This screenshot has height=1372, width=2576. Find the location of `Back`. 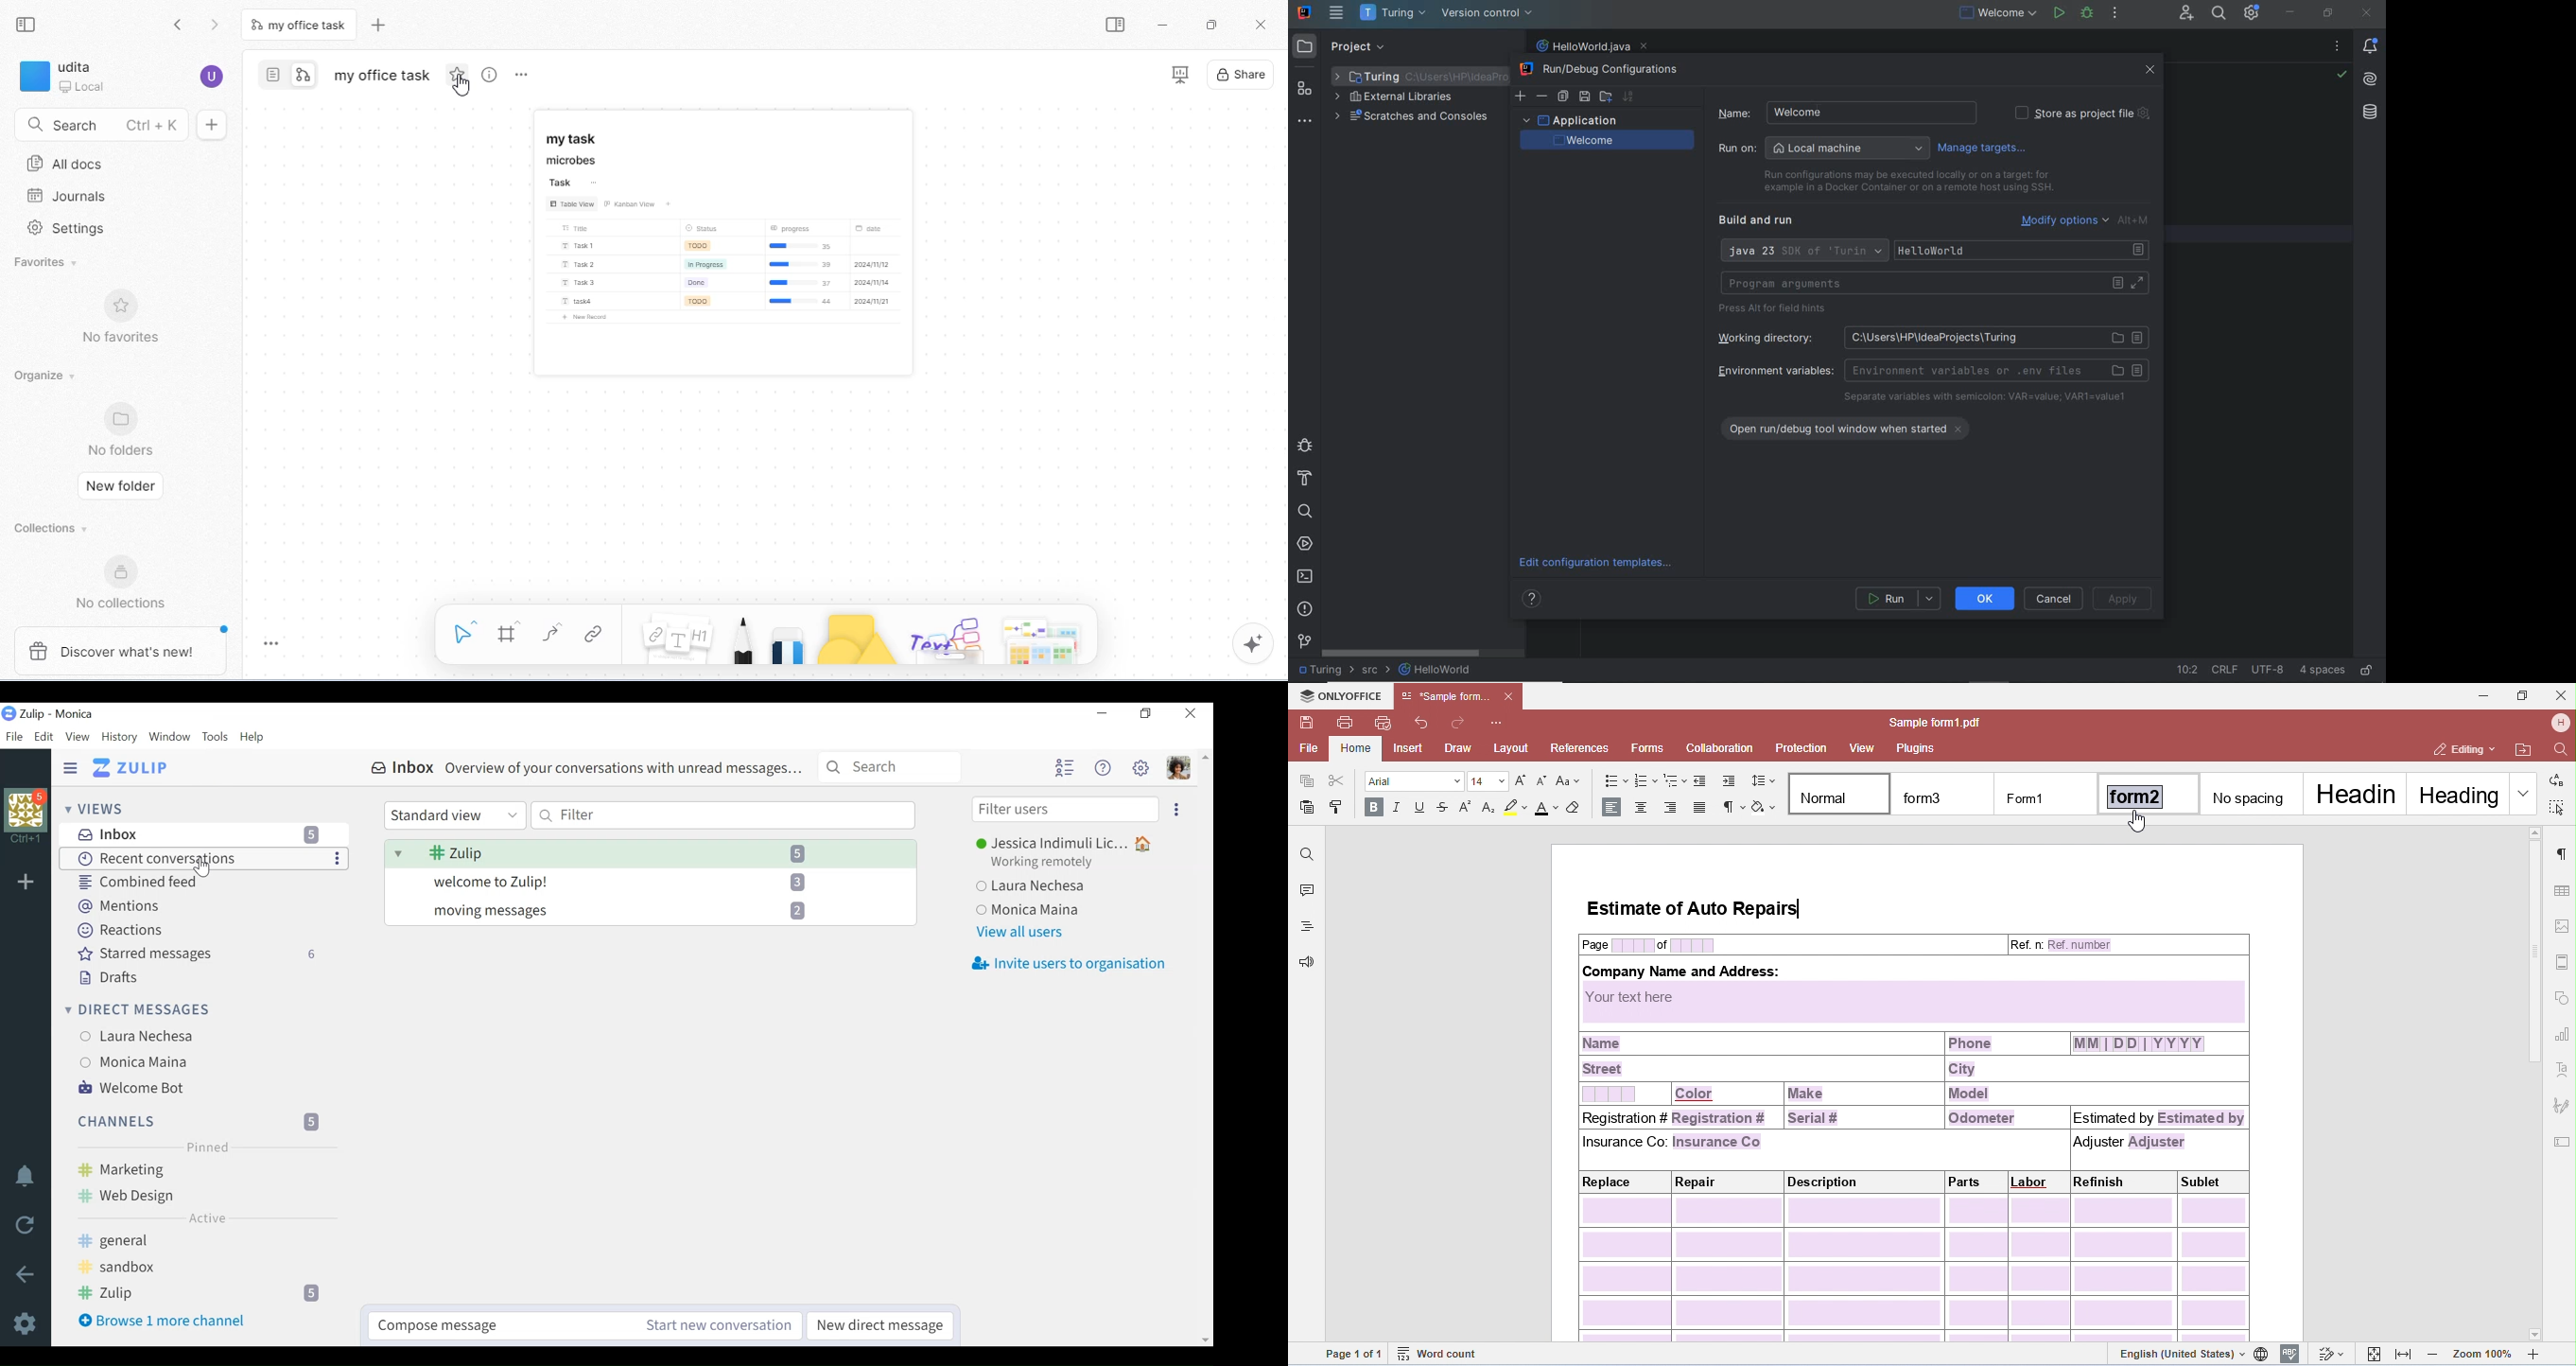

Back is located at coordinates (27, 1276).